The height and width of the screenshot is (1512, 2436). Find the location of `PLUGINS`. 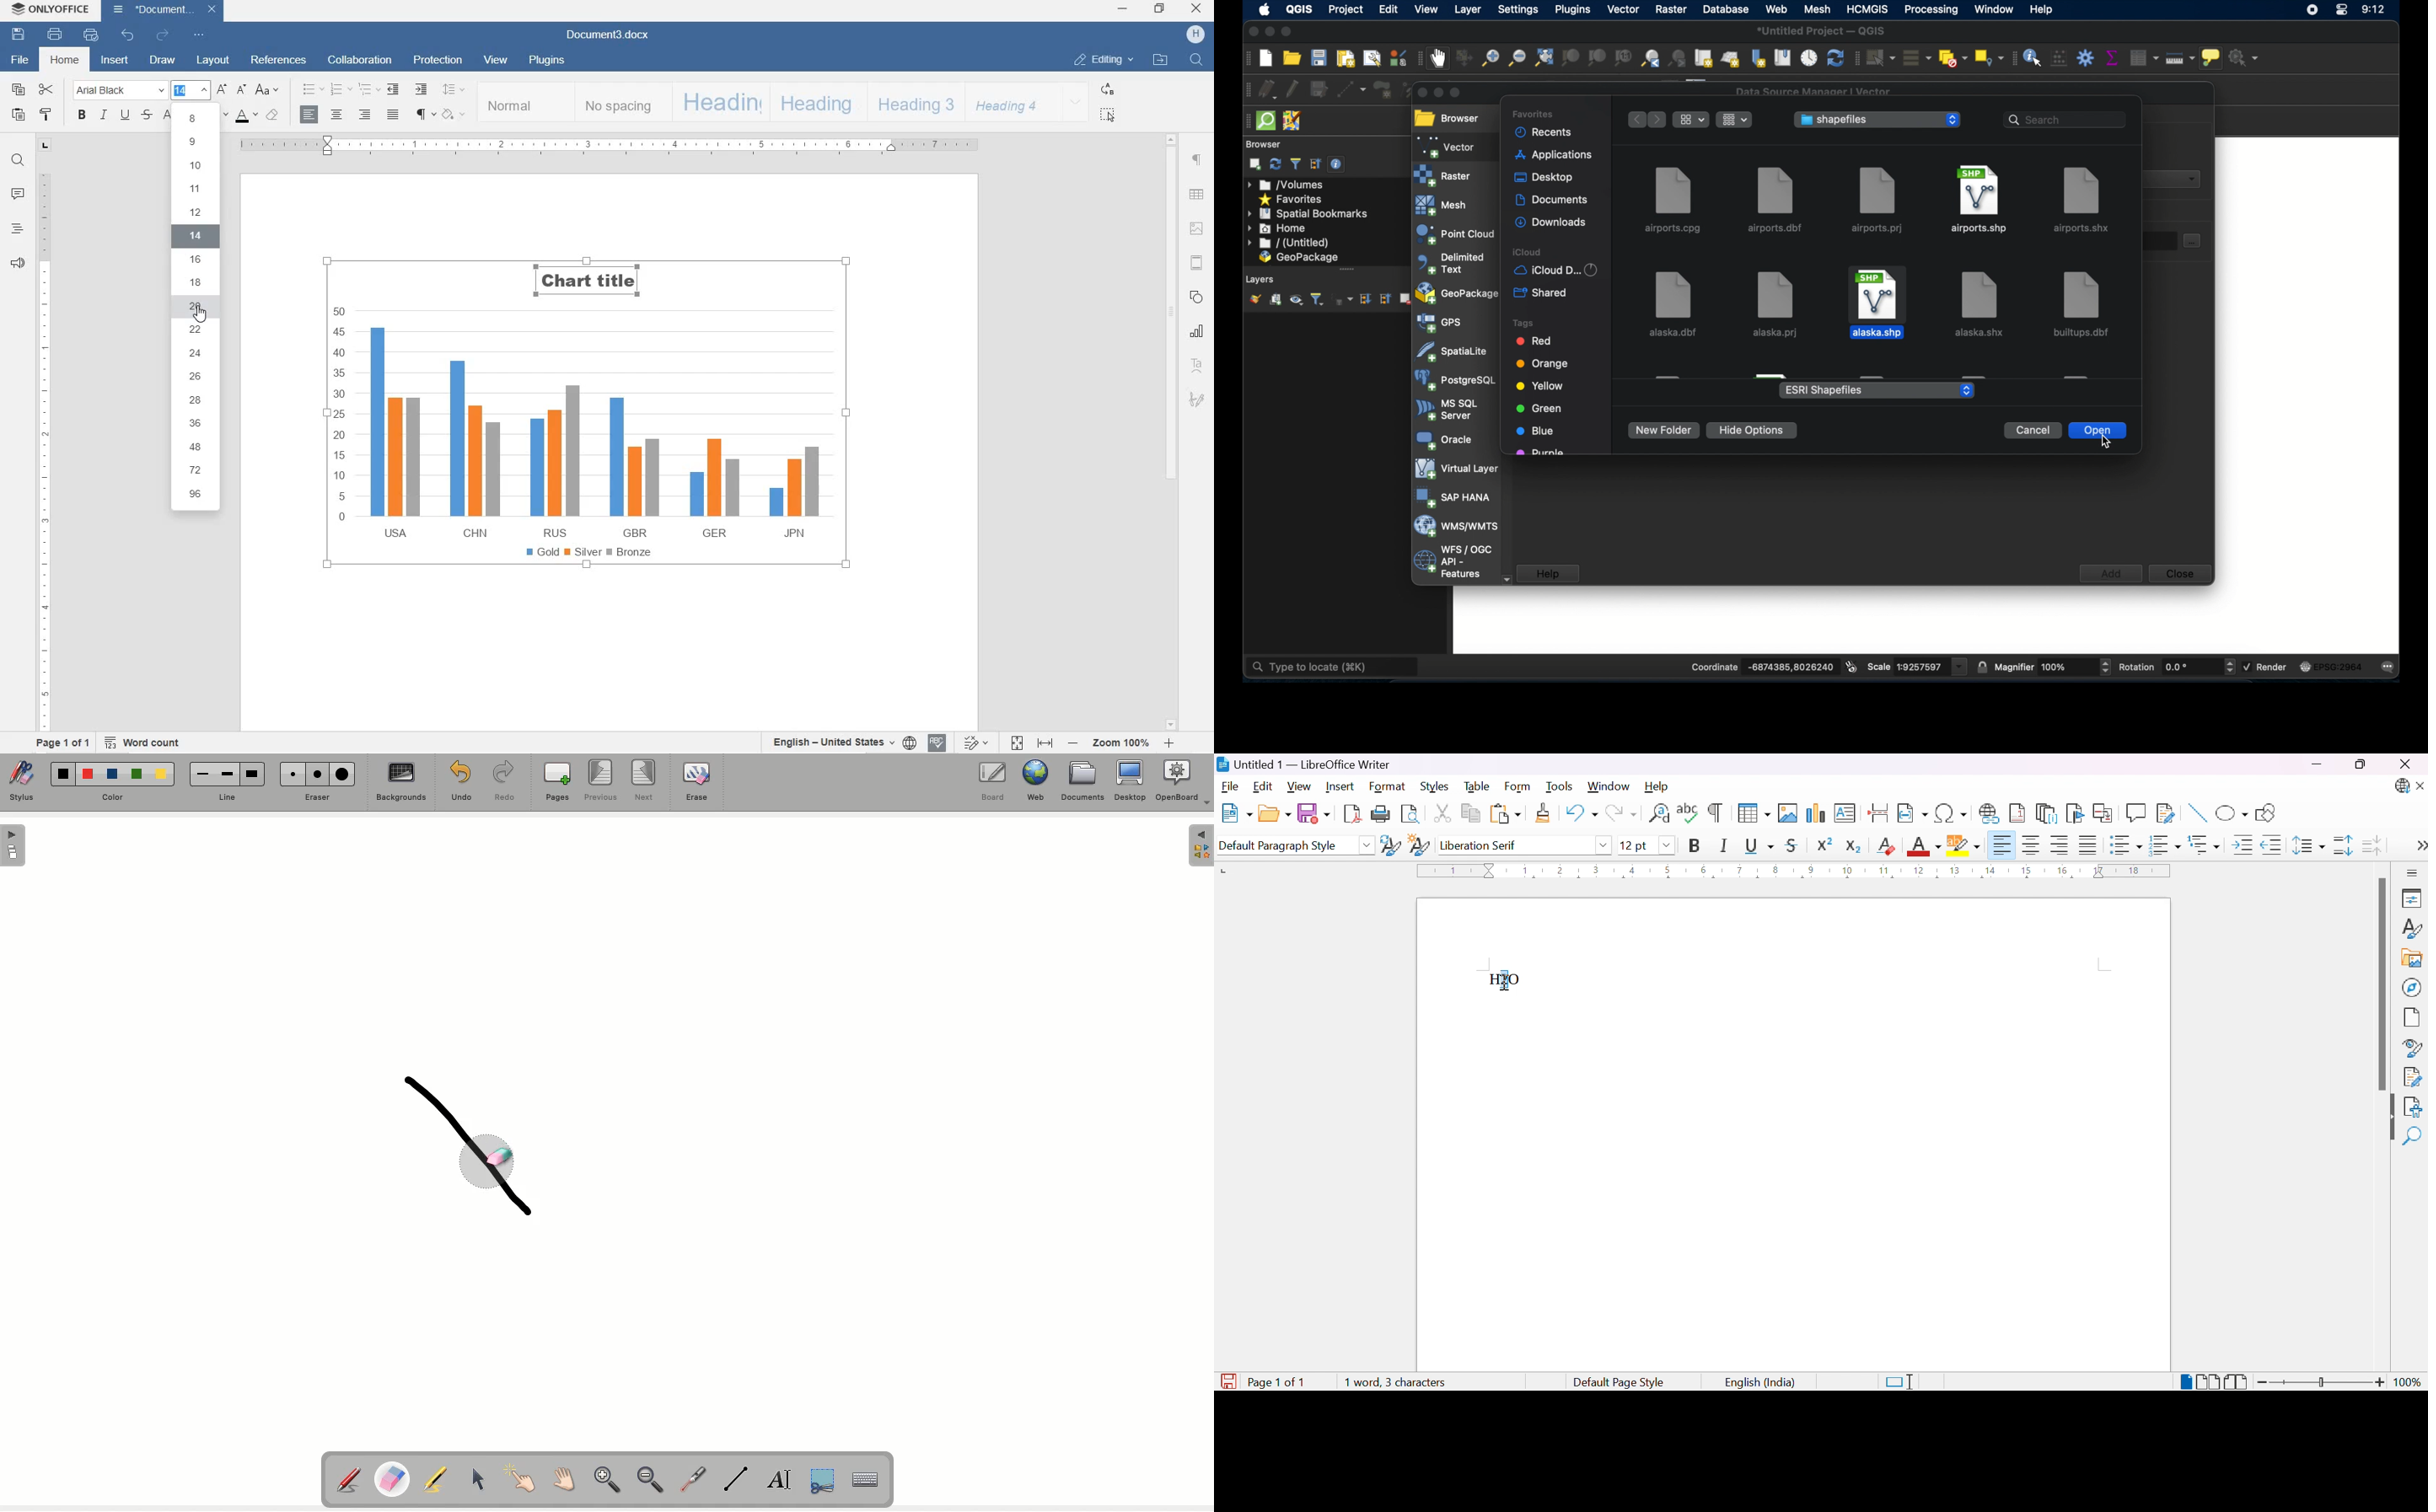

PLUGINS is located at coordinates (546, 61).